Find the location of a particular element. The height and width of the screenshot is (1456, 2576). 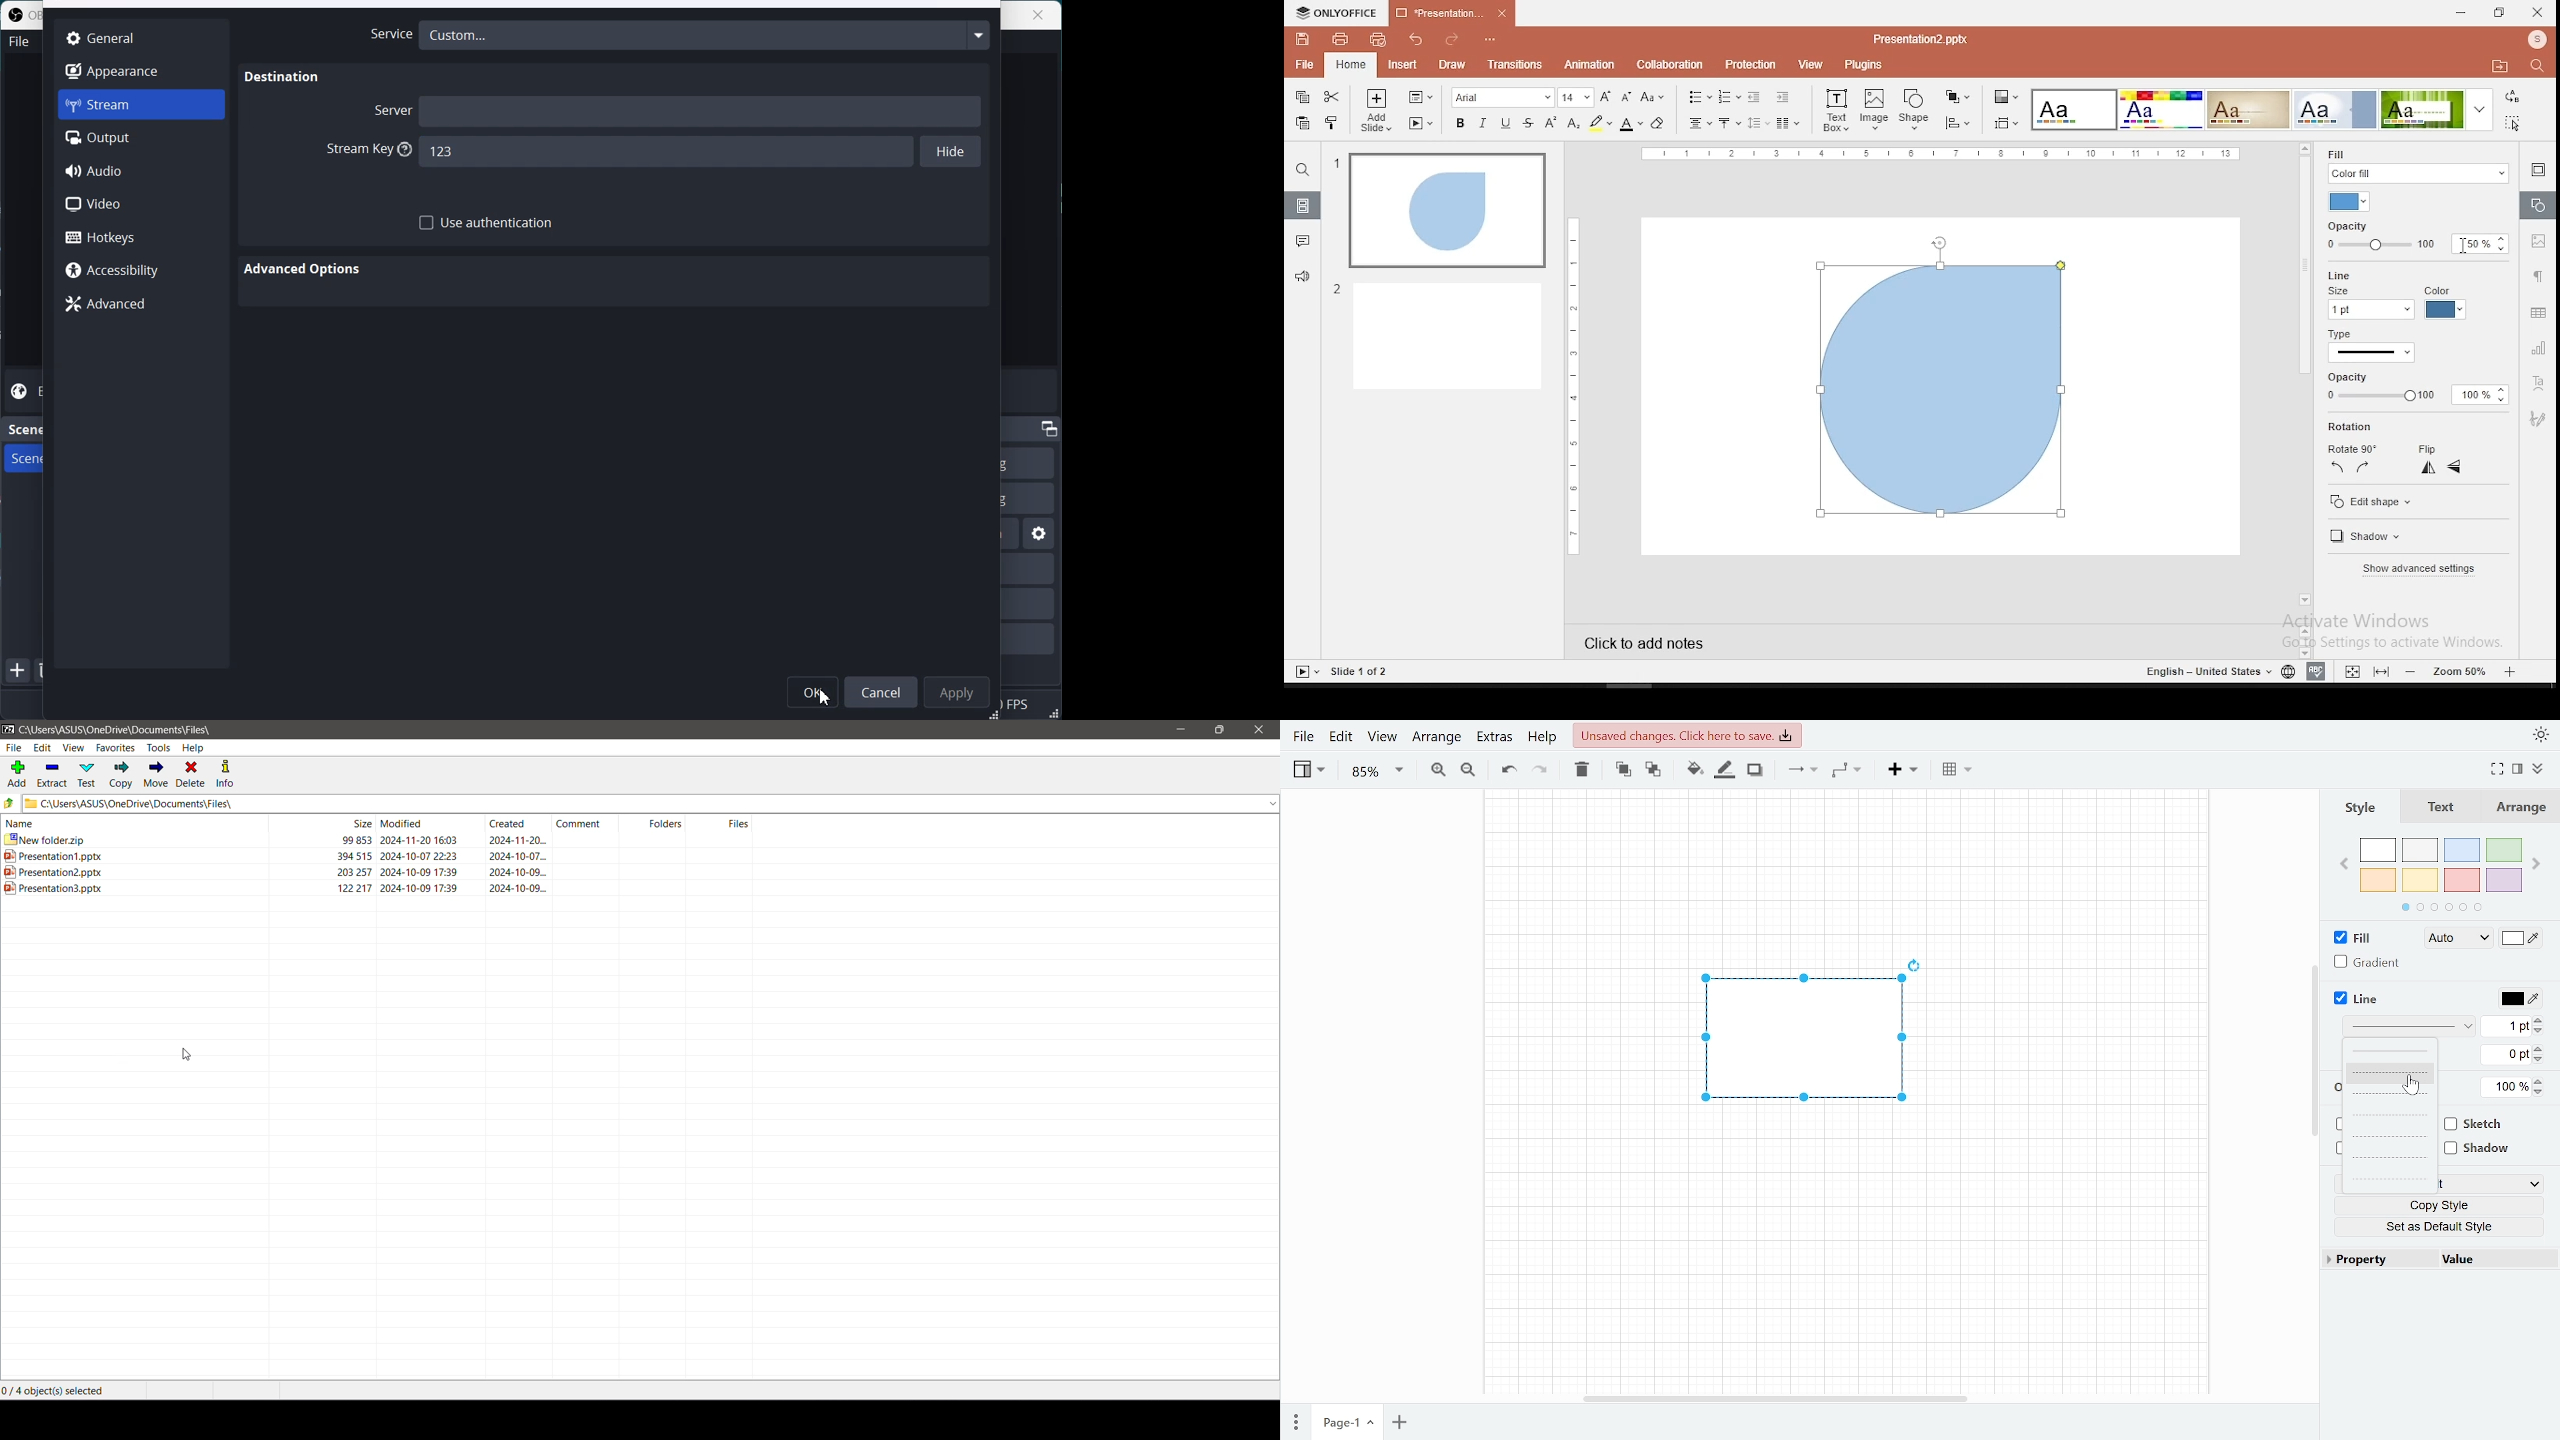

clone formatting is located at coordinates (1332, 121).